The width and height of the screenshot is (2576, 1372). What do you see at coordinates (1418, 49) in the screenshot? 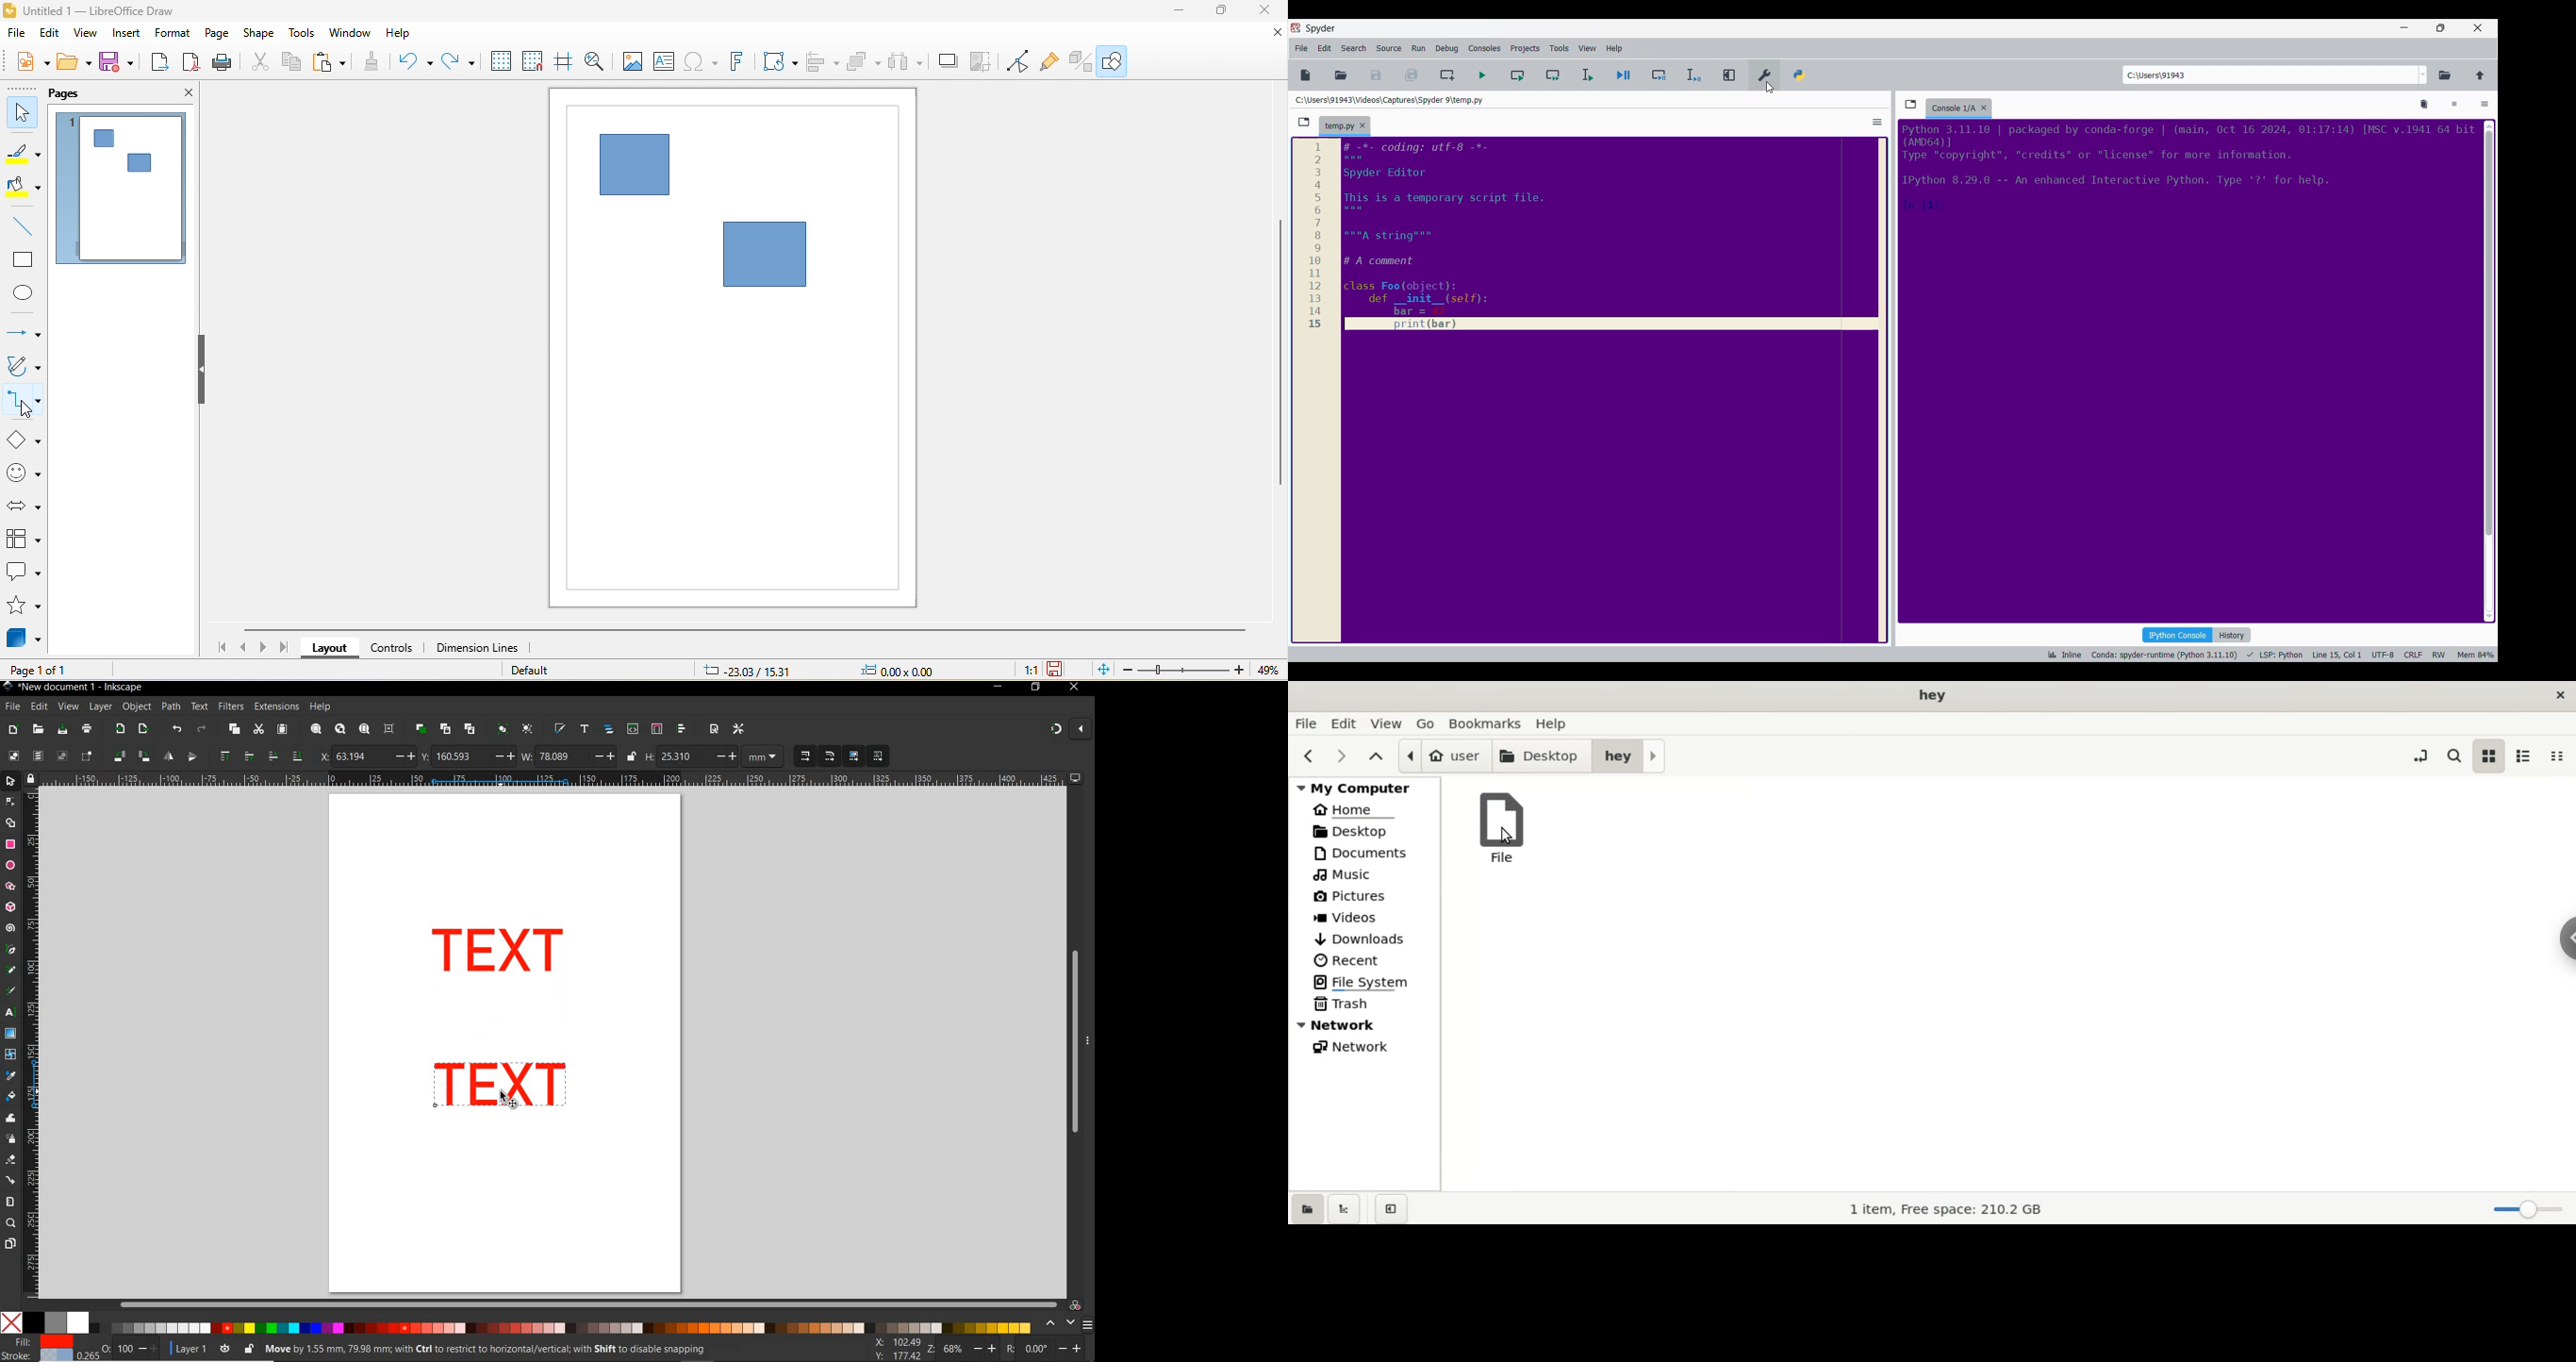
I see `Run menu` at bounding box center [1418, 49].